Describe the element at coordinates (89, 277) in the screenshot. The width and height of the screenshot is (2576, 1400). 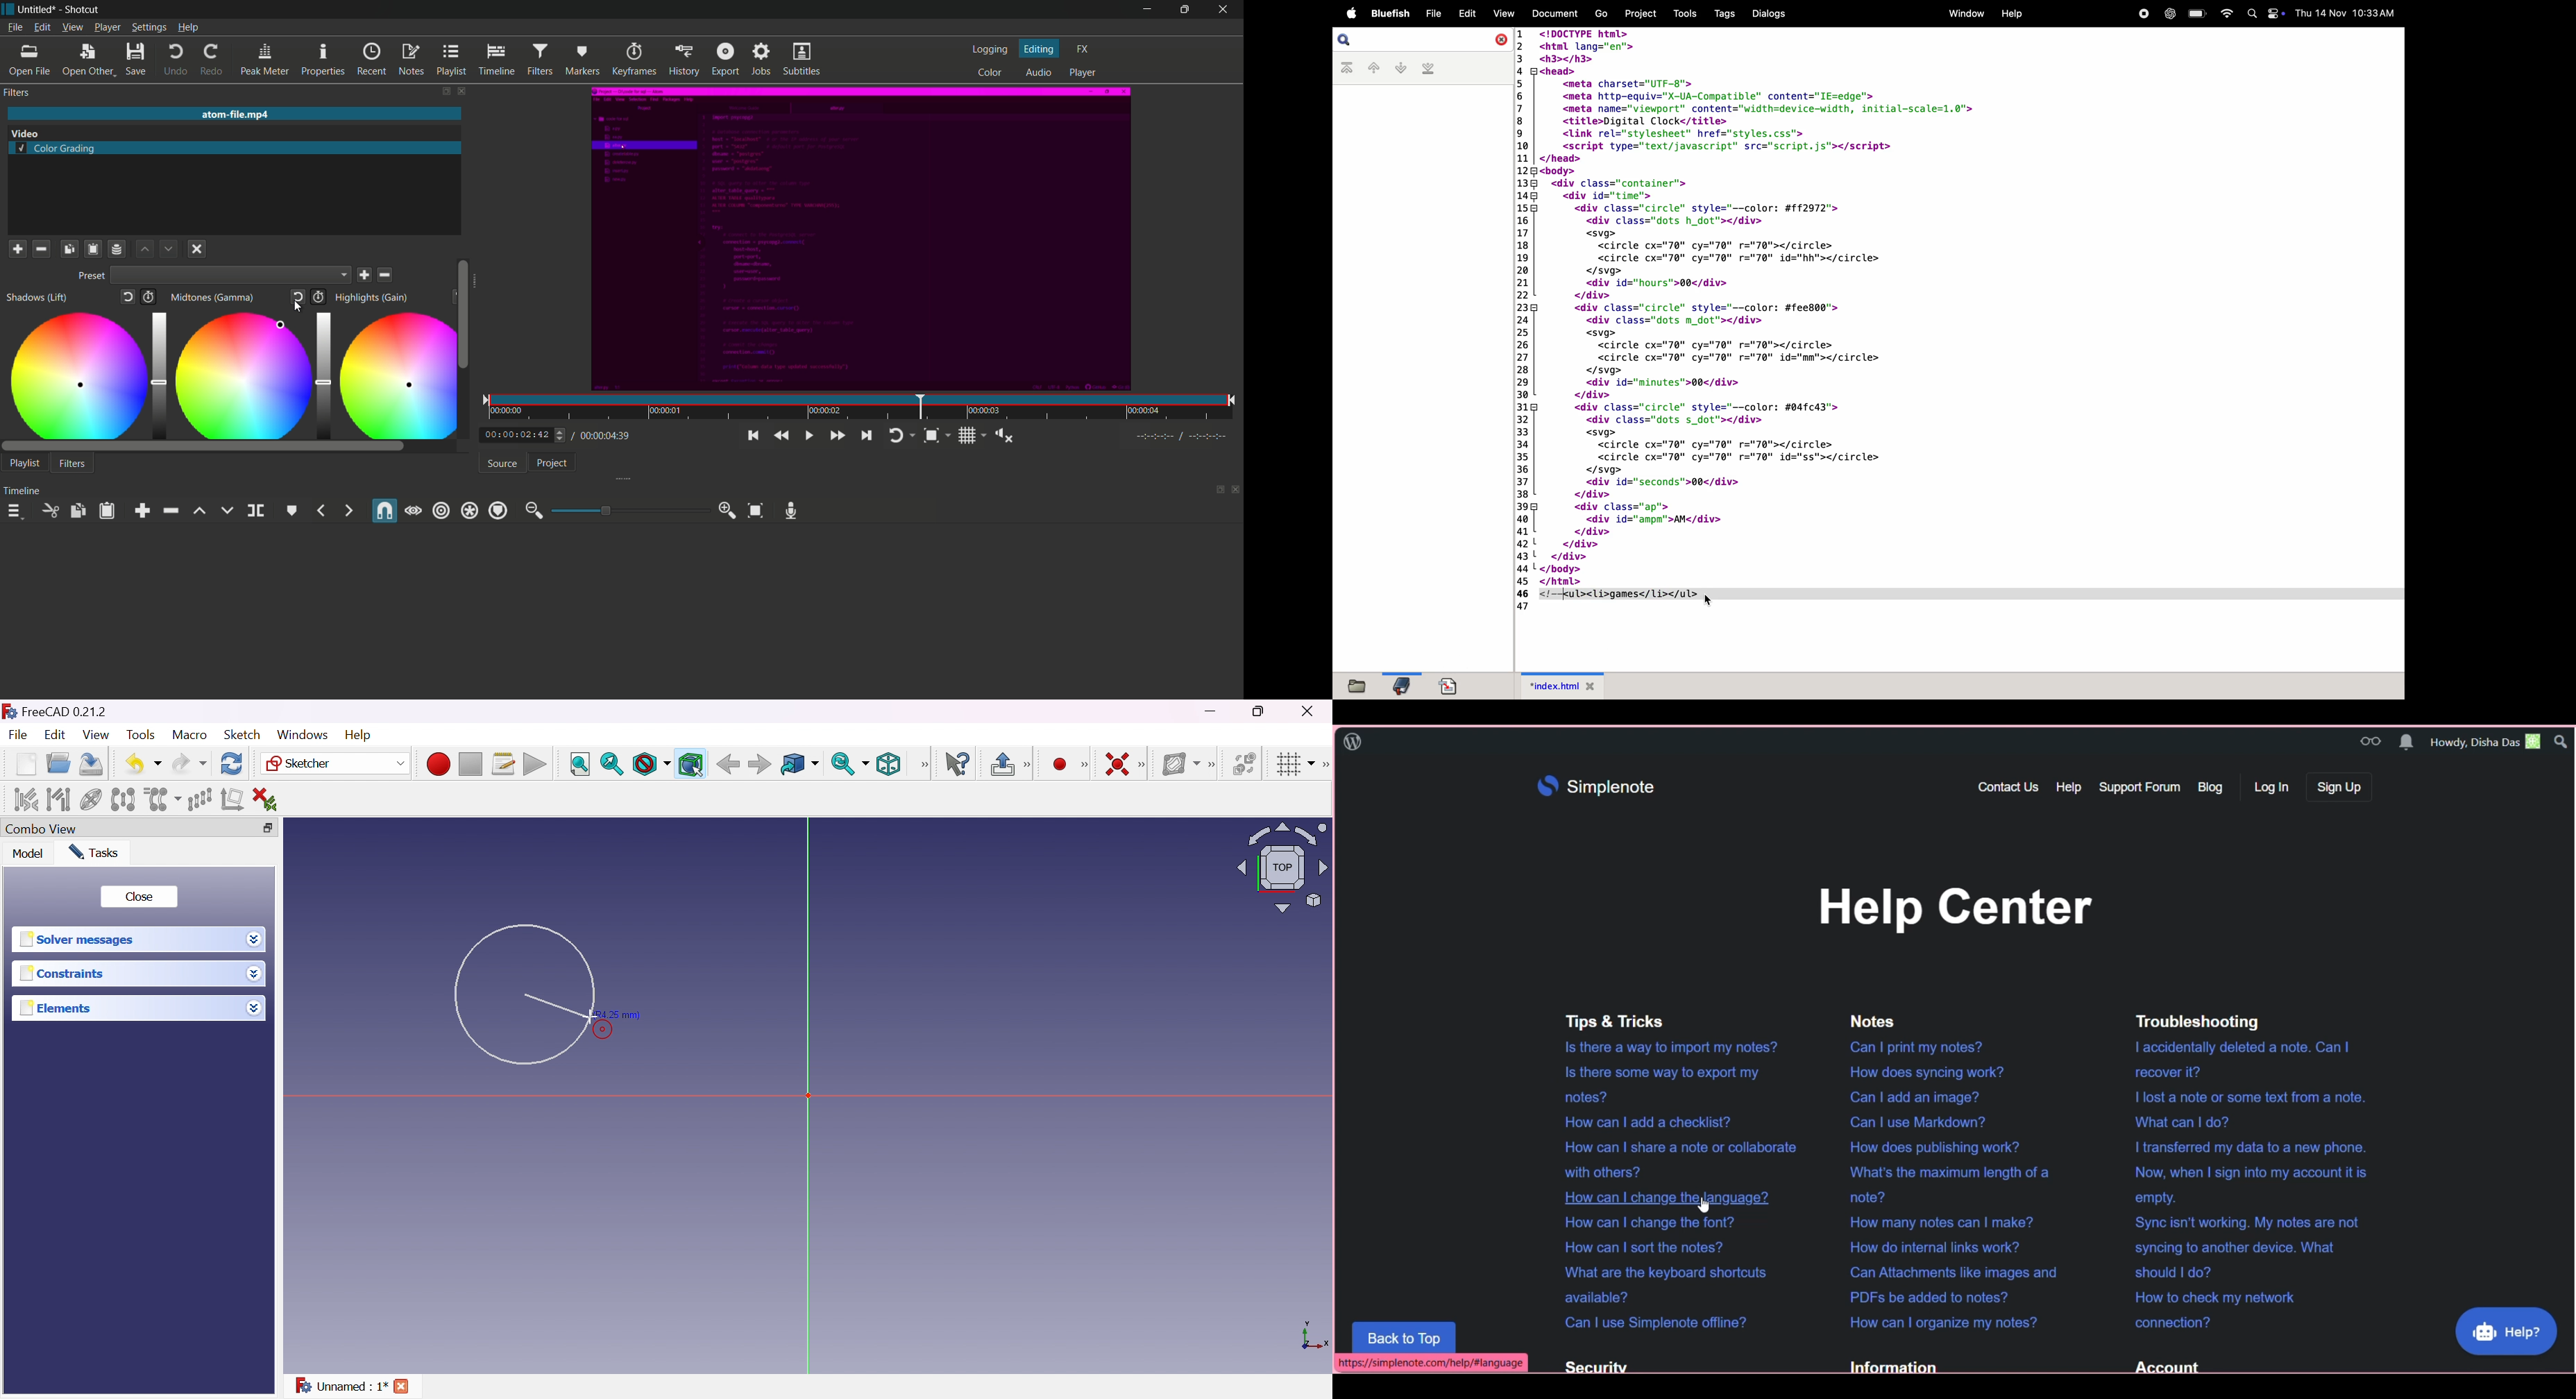
I see `Present` at that location.